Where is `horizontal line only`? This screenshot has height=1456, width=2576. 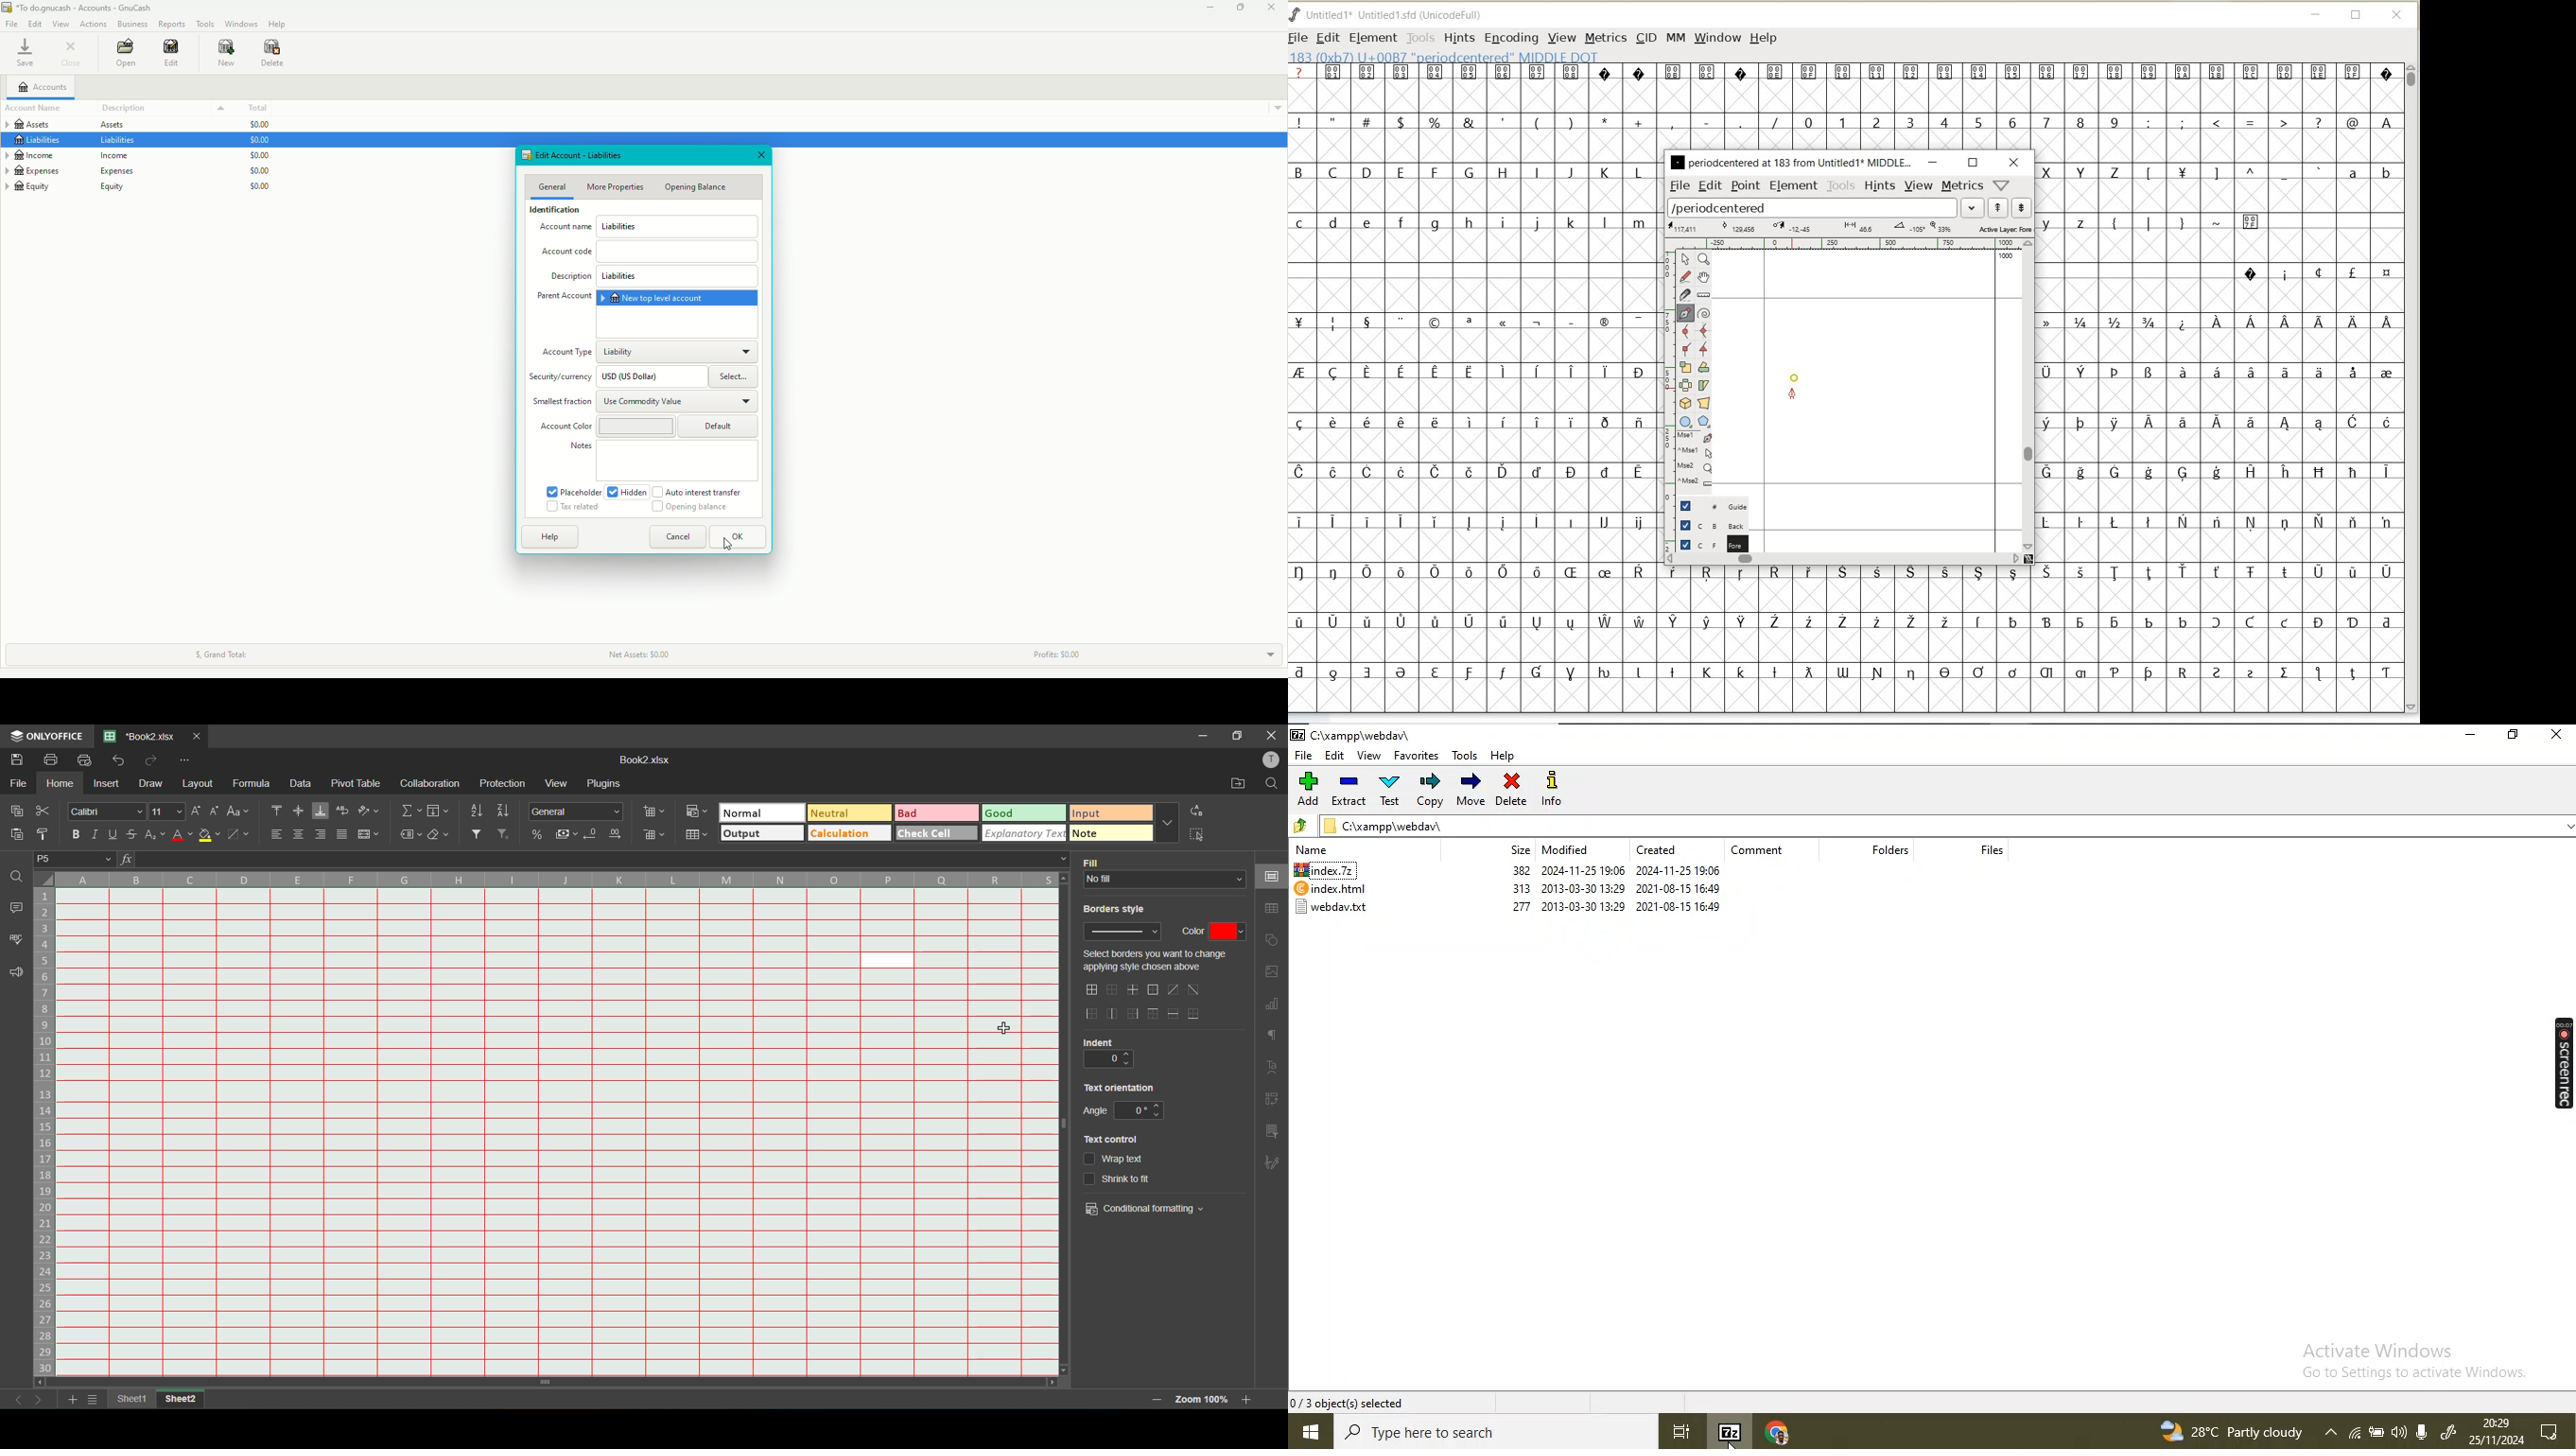
horizontal line only is located at coordinates (1173, 1014).